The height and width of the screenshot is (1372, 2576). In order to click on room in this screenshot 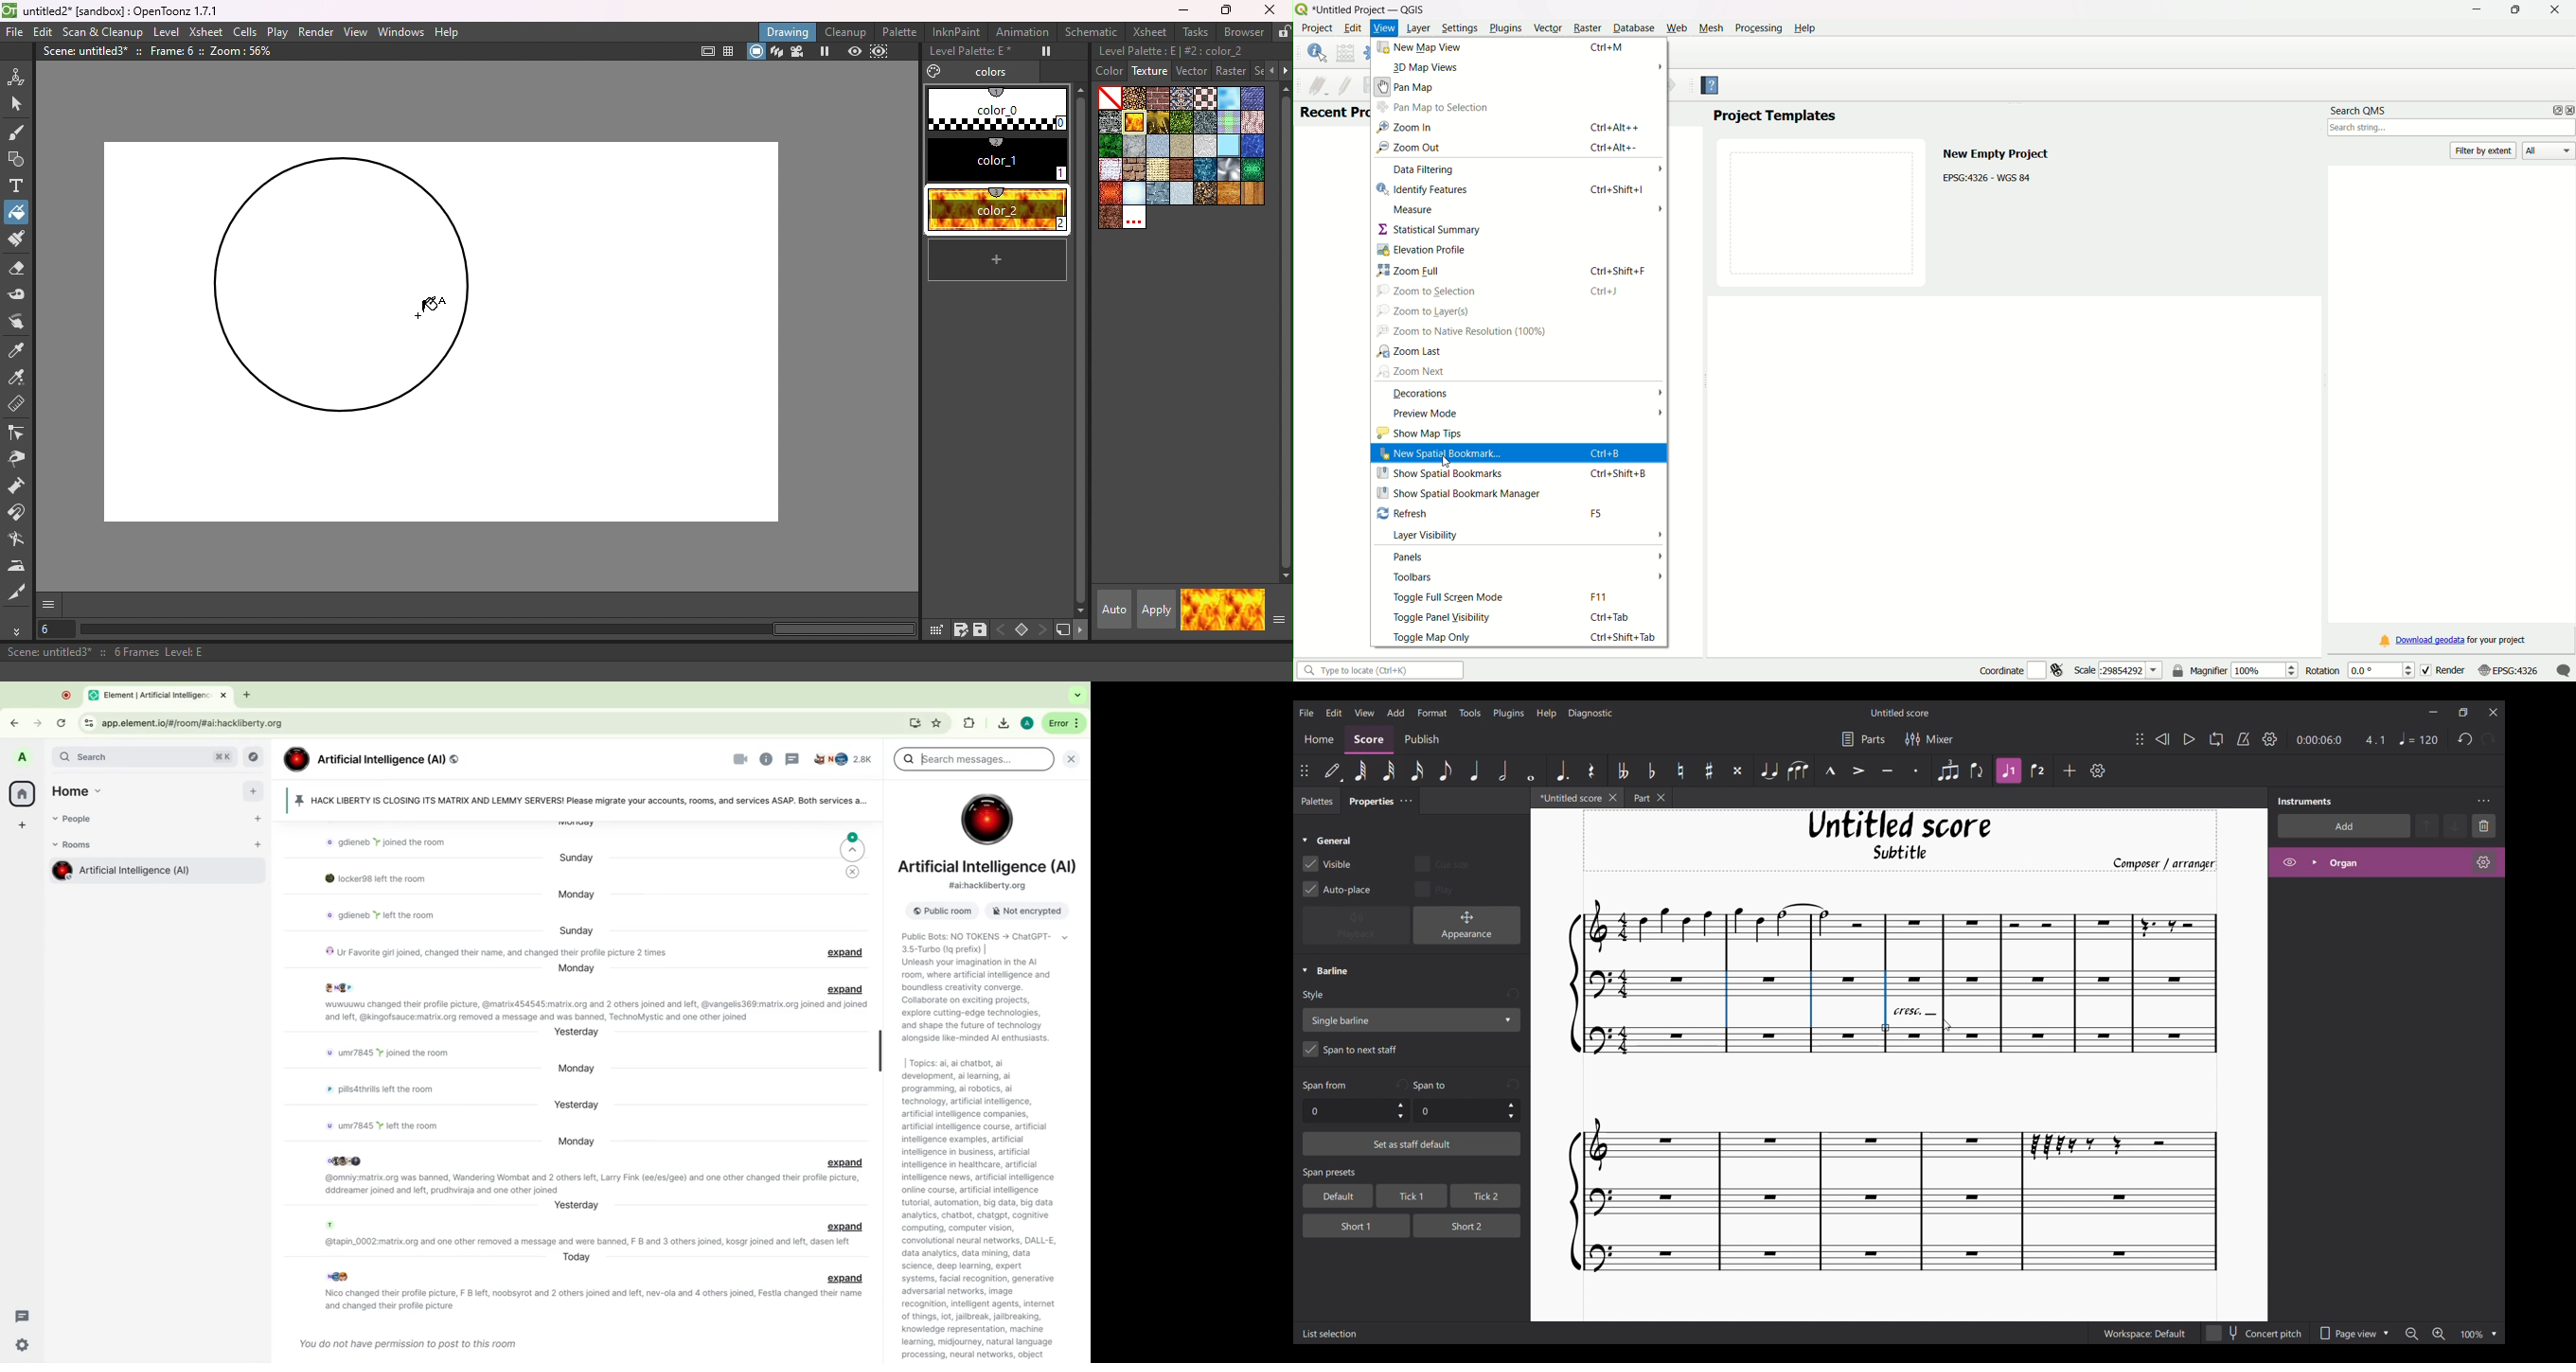, I will do `click(155, 873)`.